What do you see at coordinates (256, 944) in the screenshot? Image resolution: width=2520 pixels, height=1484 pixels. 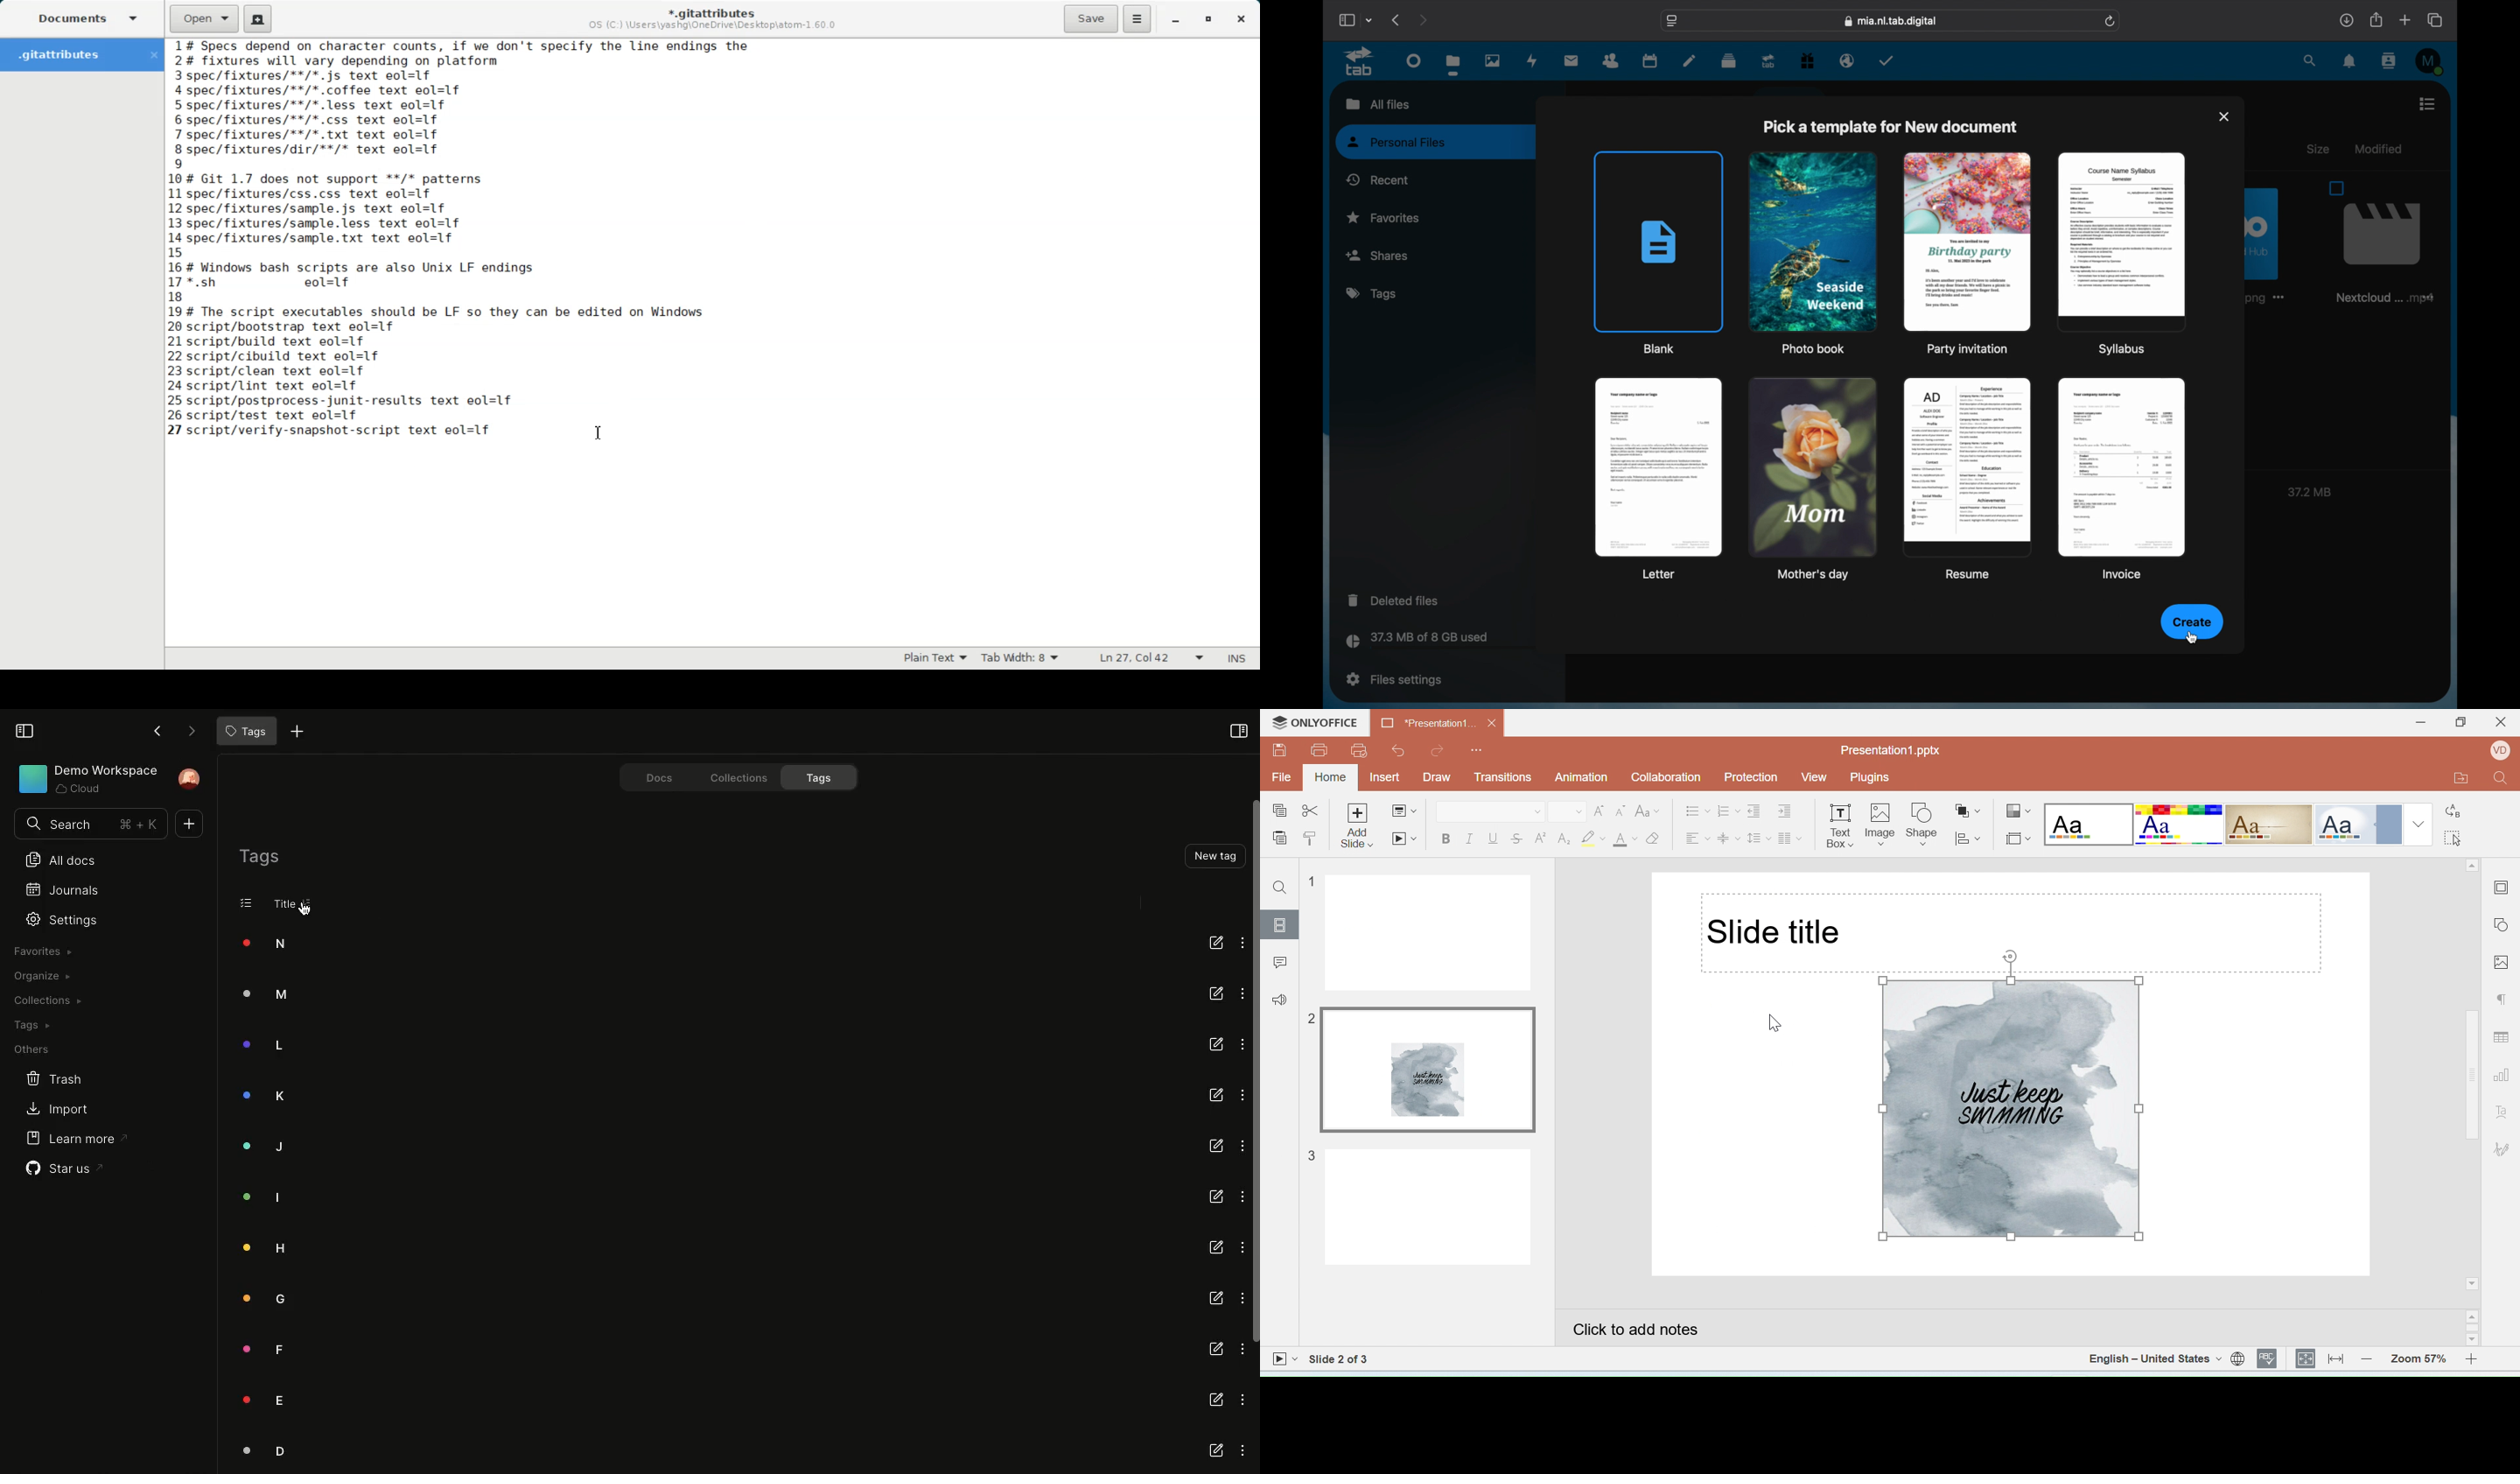 I see `N` at bounding box center [256, 944].